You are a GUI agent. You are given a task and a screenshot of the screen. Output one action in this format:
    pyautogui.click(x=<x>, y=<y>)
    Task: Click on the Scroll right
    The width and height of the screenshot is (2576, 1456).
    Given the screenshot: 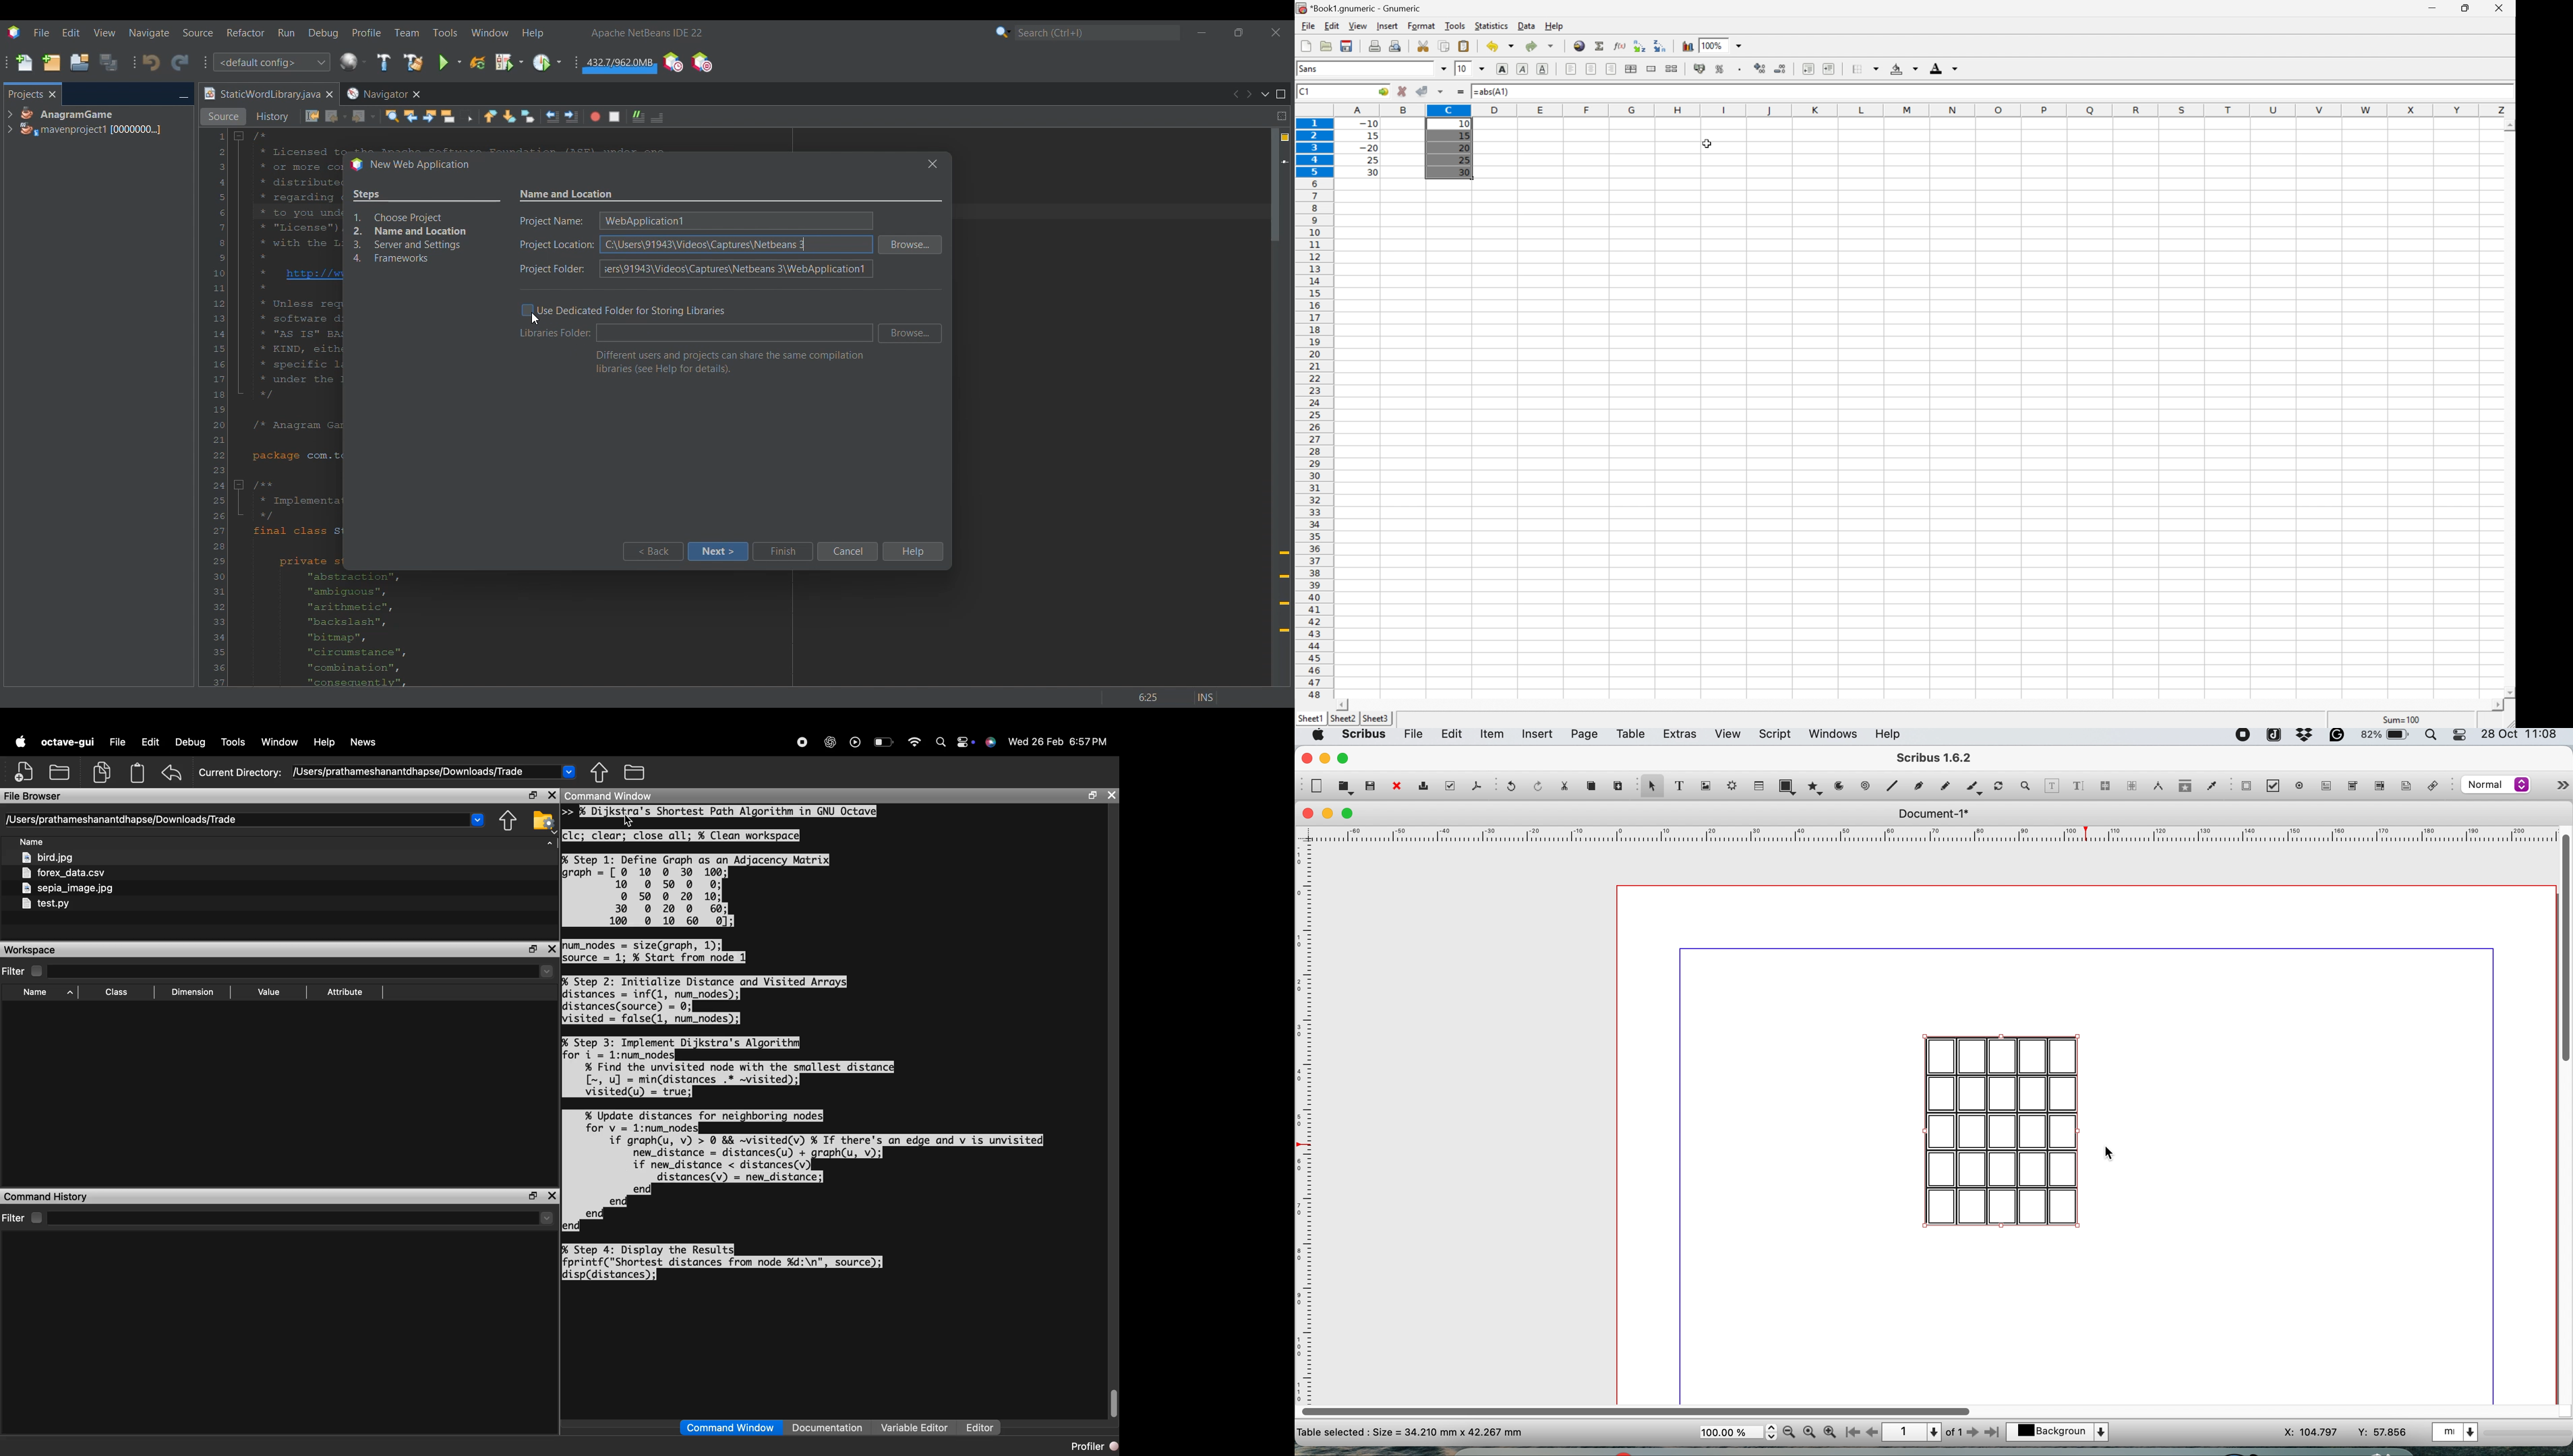 What is the action you would take?
    pyautogui.click(x=2493, y=706)
    